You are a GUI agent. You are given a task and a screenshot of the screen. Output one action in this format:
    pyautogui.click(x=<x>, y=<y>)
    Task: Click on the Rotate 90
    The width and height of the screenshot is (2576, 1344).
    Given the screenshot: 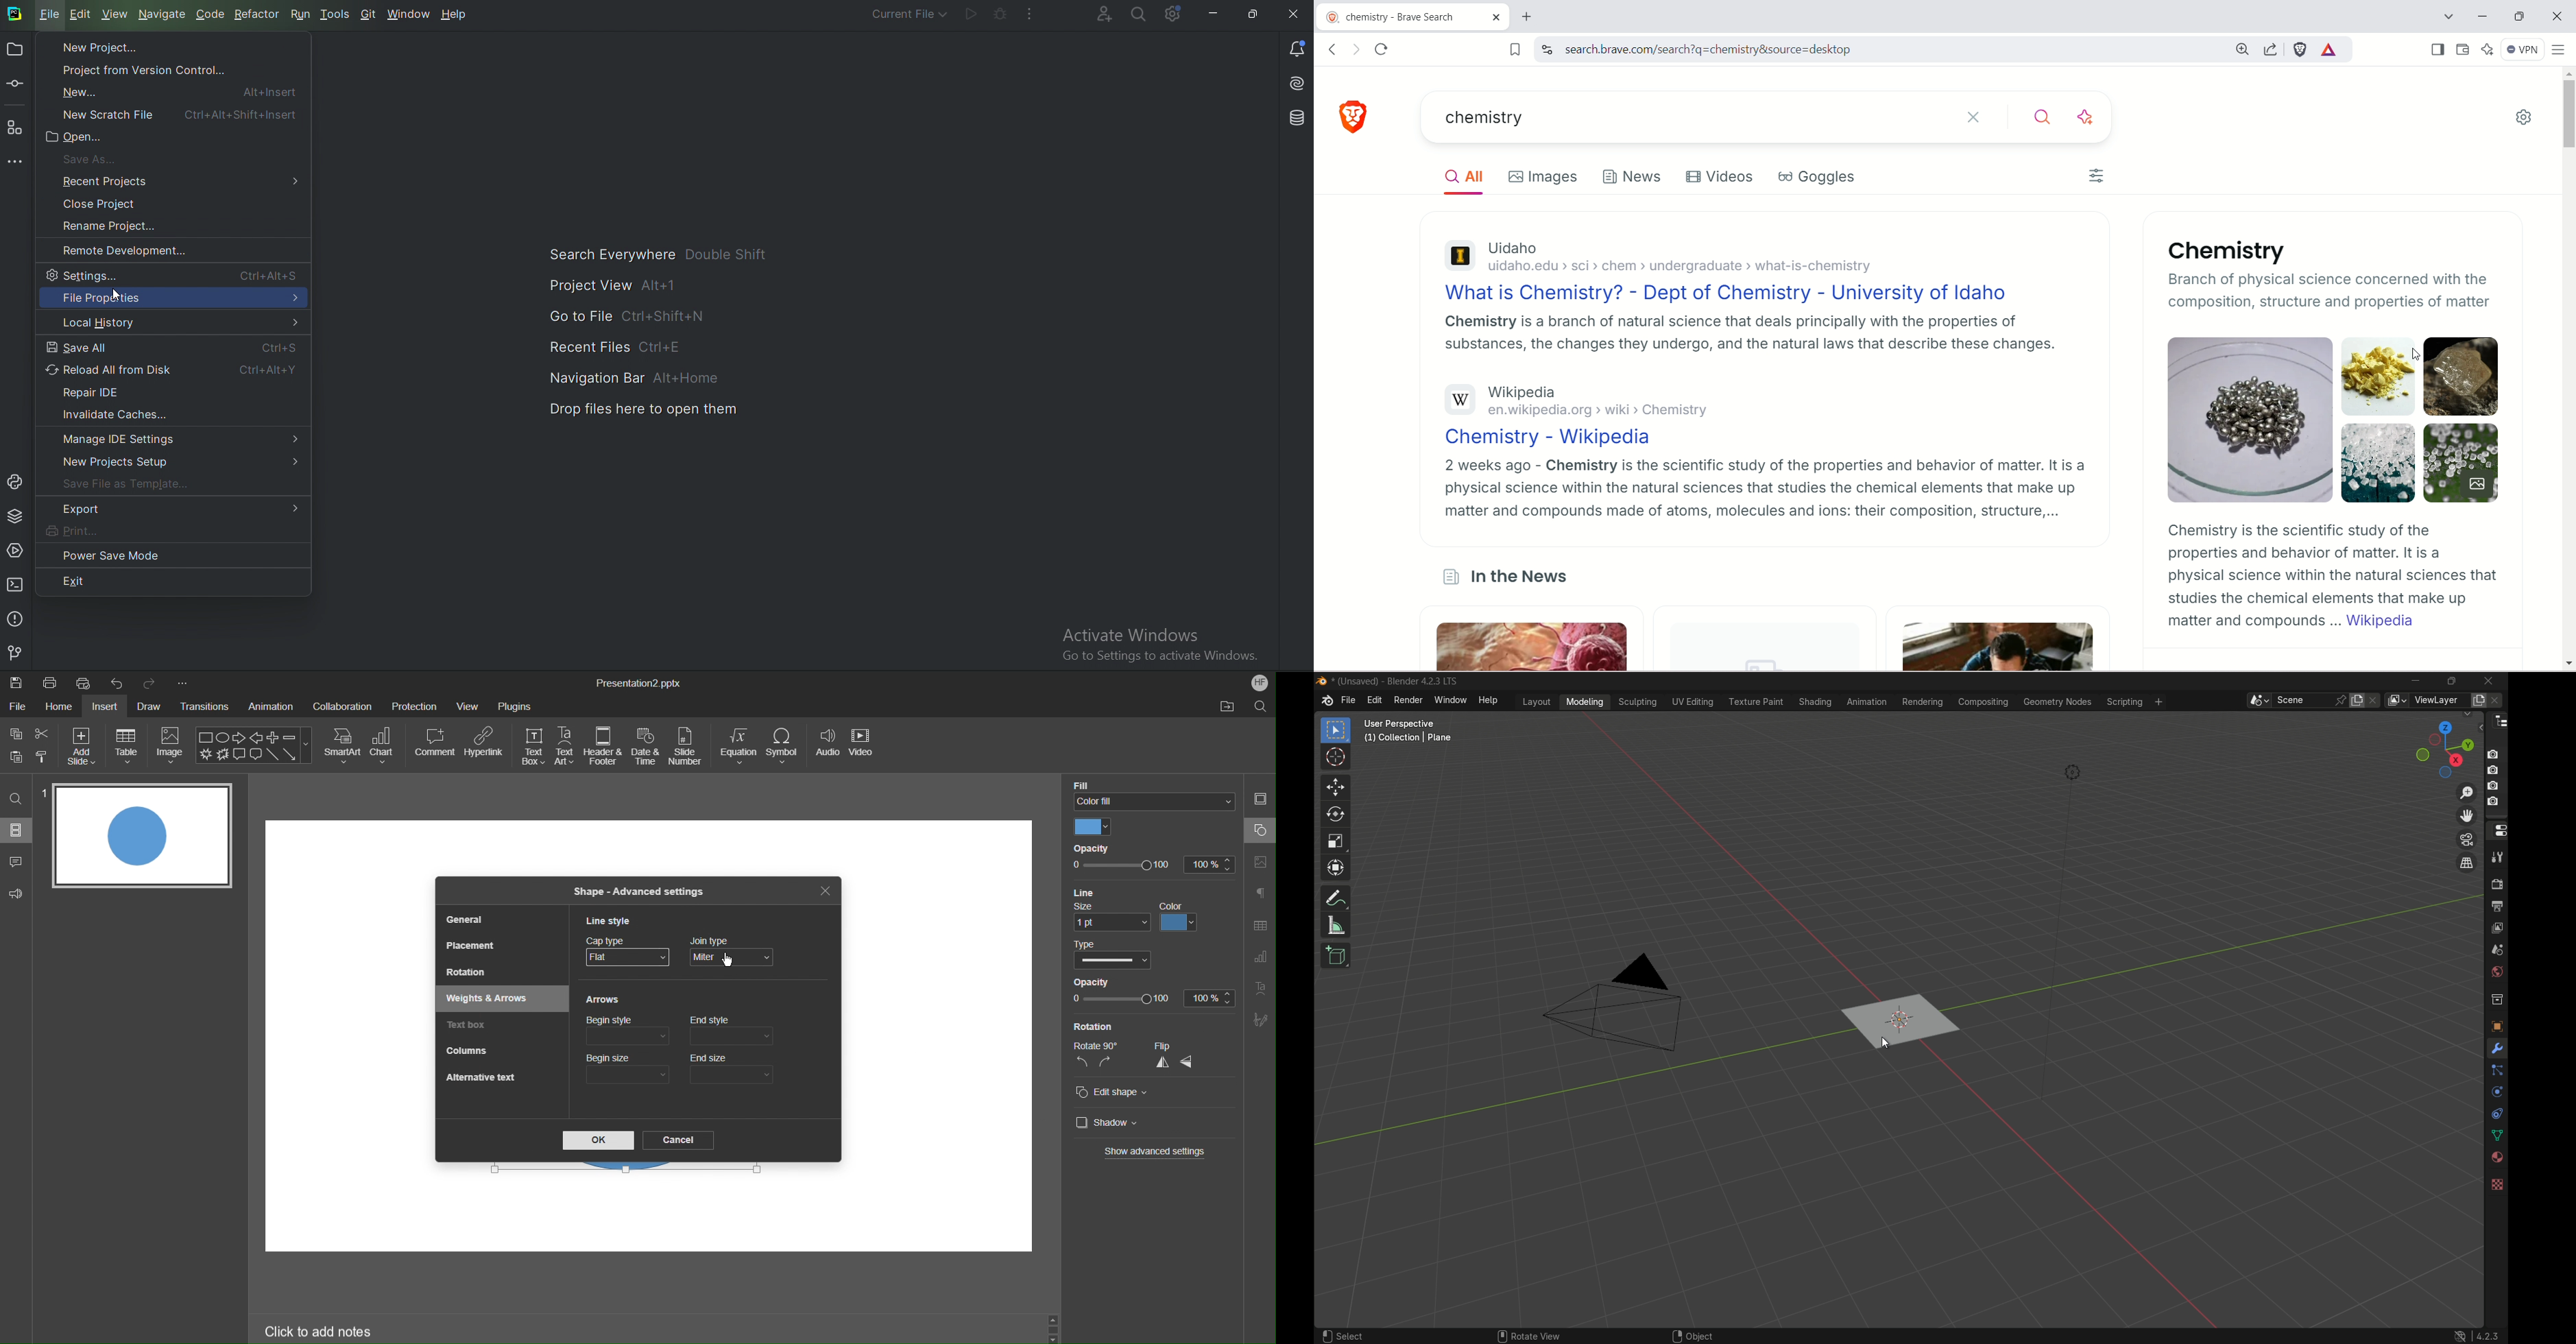 What is the action you would take?
    pyautogui.click(x=1093, y=1043)
    